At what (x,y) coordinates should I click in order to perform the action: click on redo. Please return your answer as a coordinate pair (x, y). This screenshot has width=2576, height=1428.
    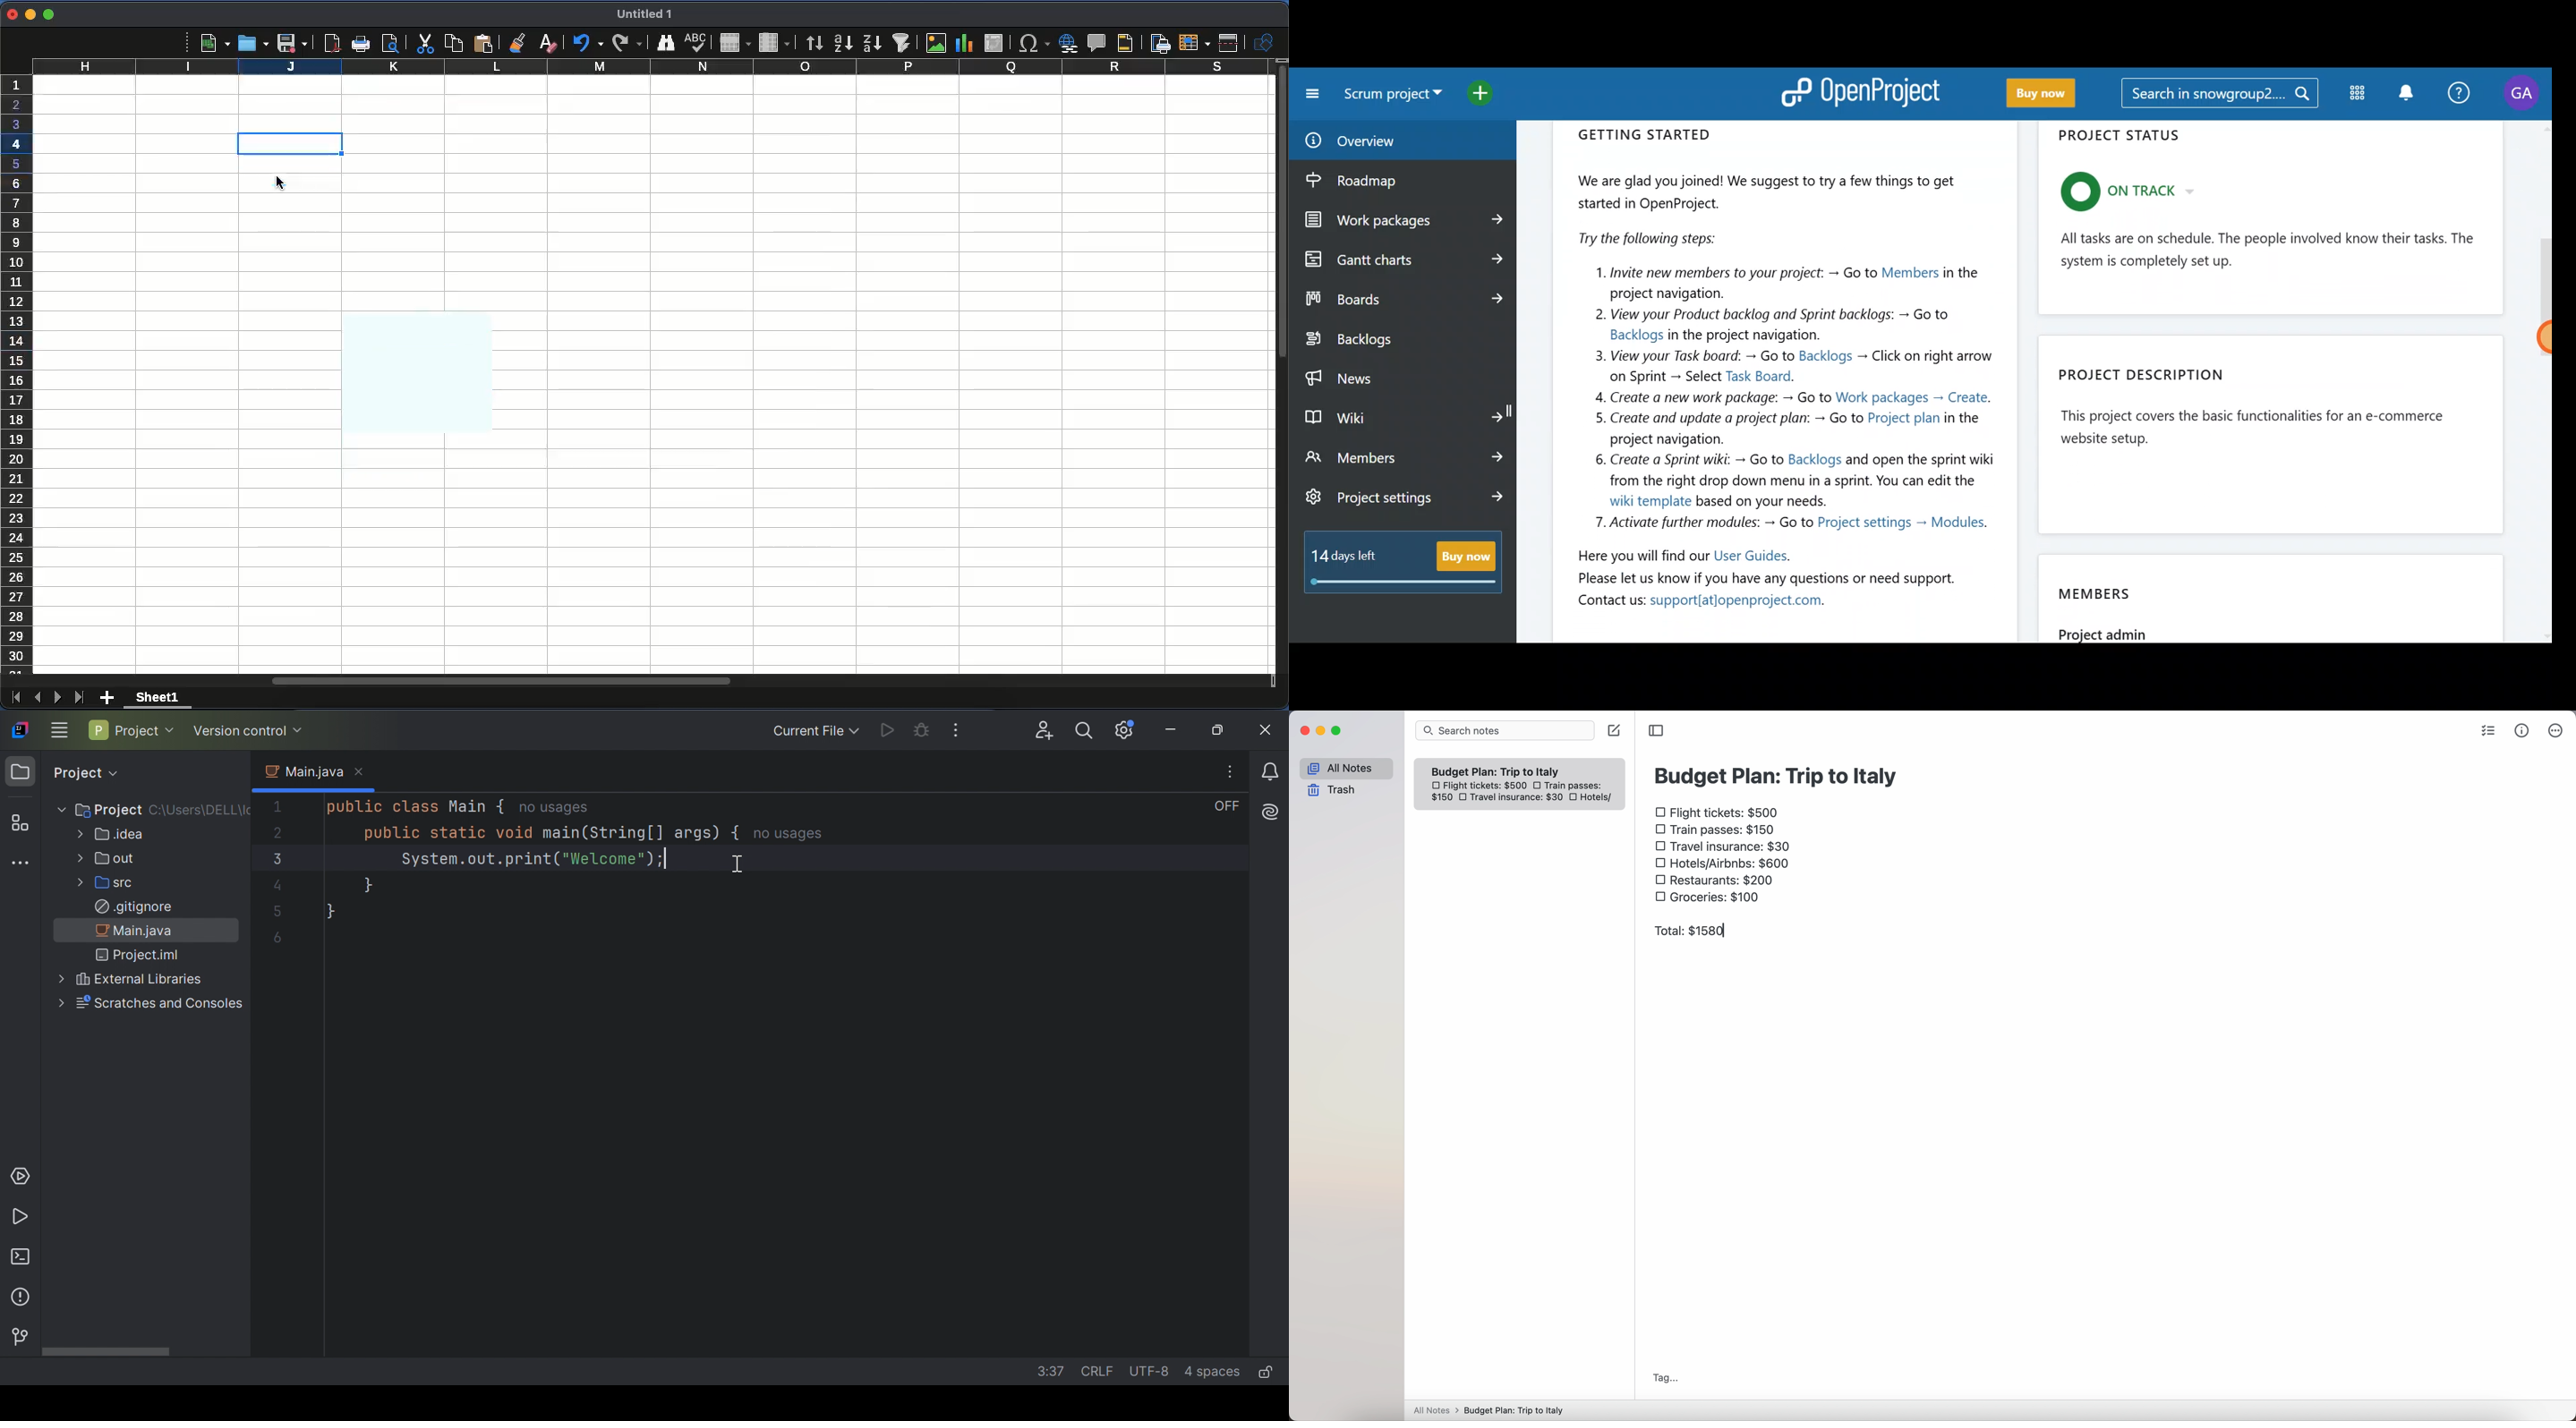
    Looking at the image, I should click on (623, 42).